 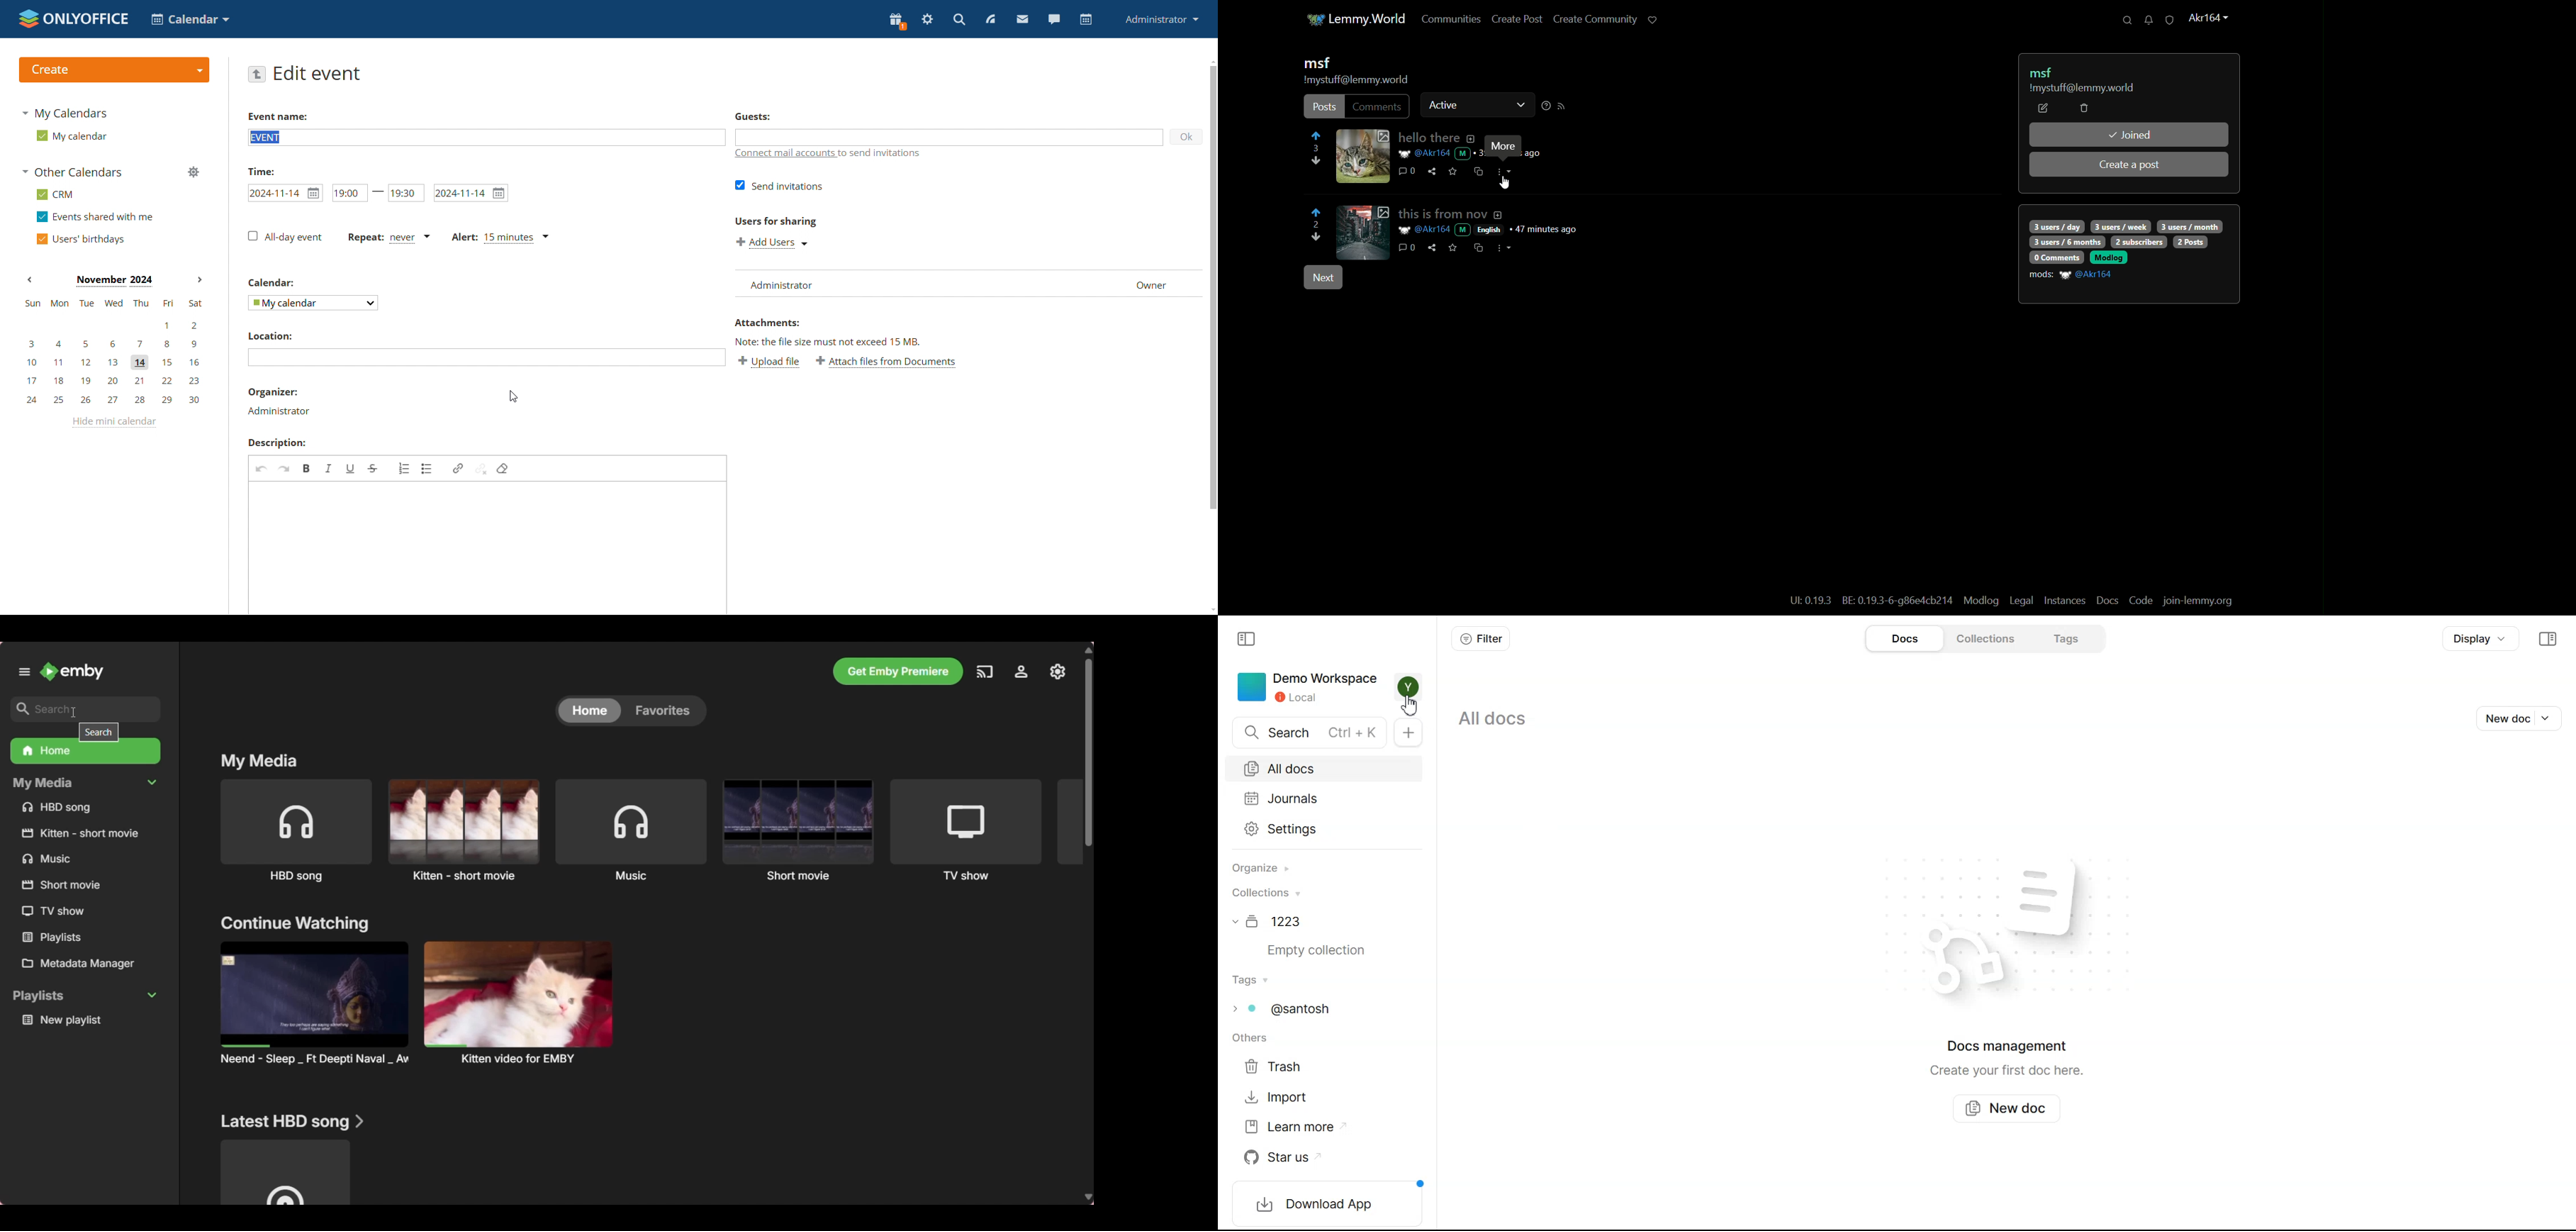 I want to click on Journals, so click(x=1328, y=798).